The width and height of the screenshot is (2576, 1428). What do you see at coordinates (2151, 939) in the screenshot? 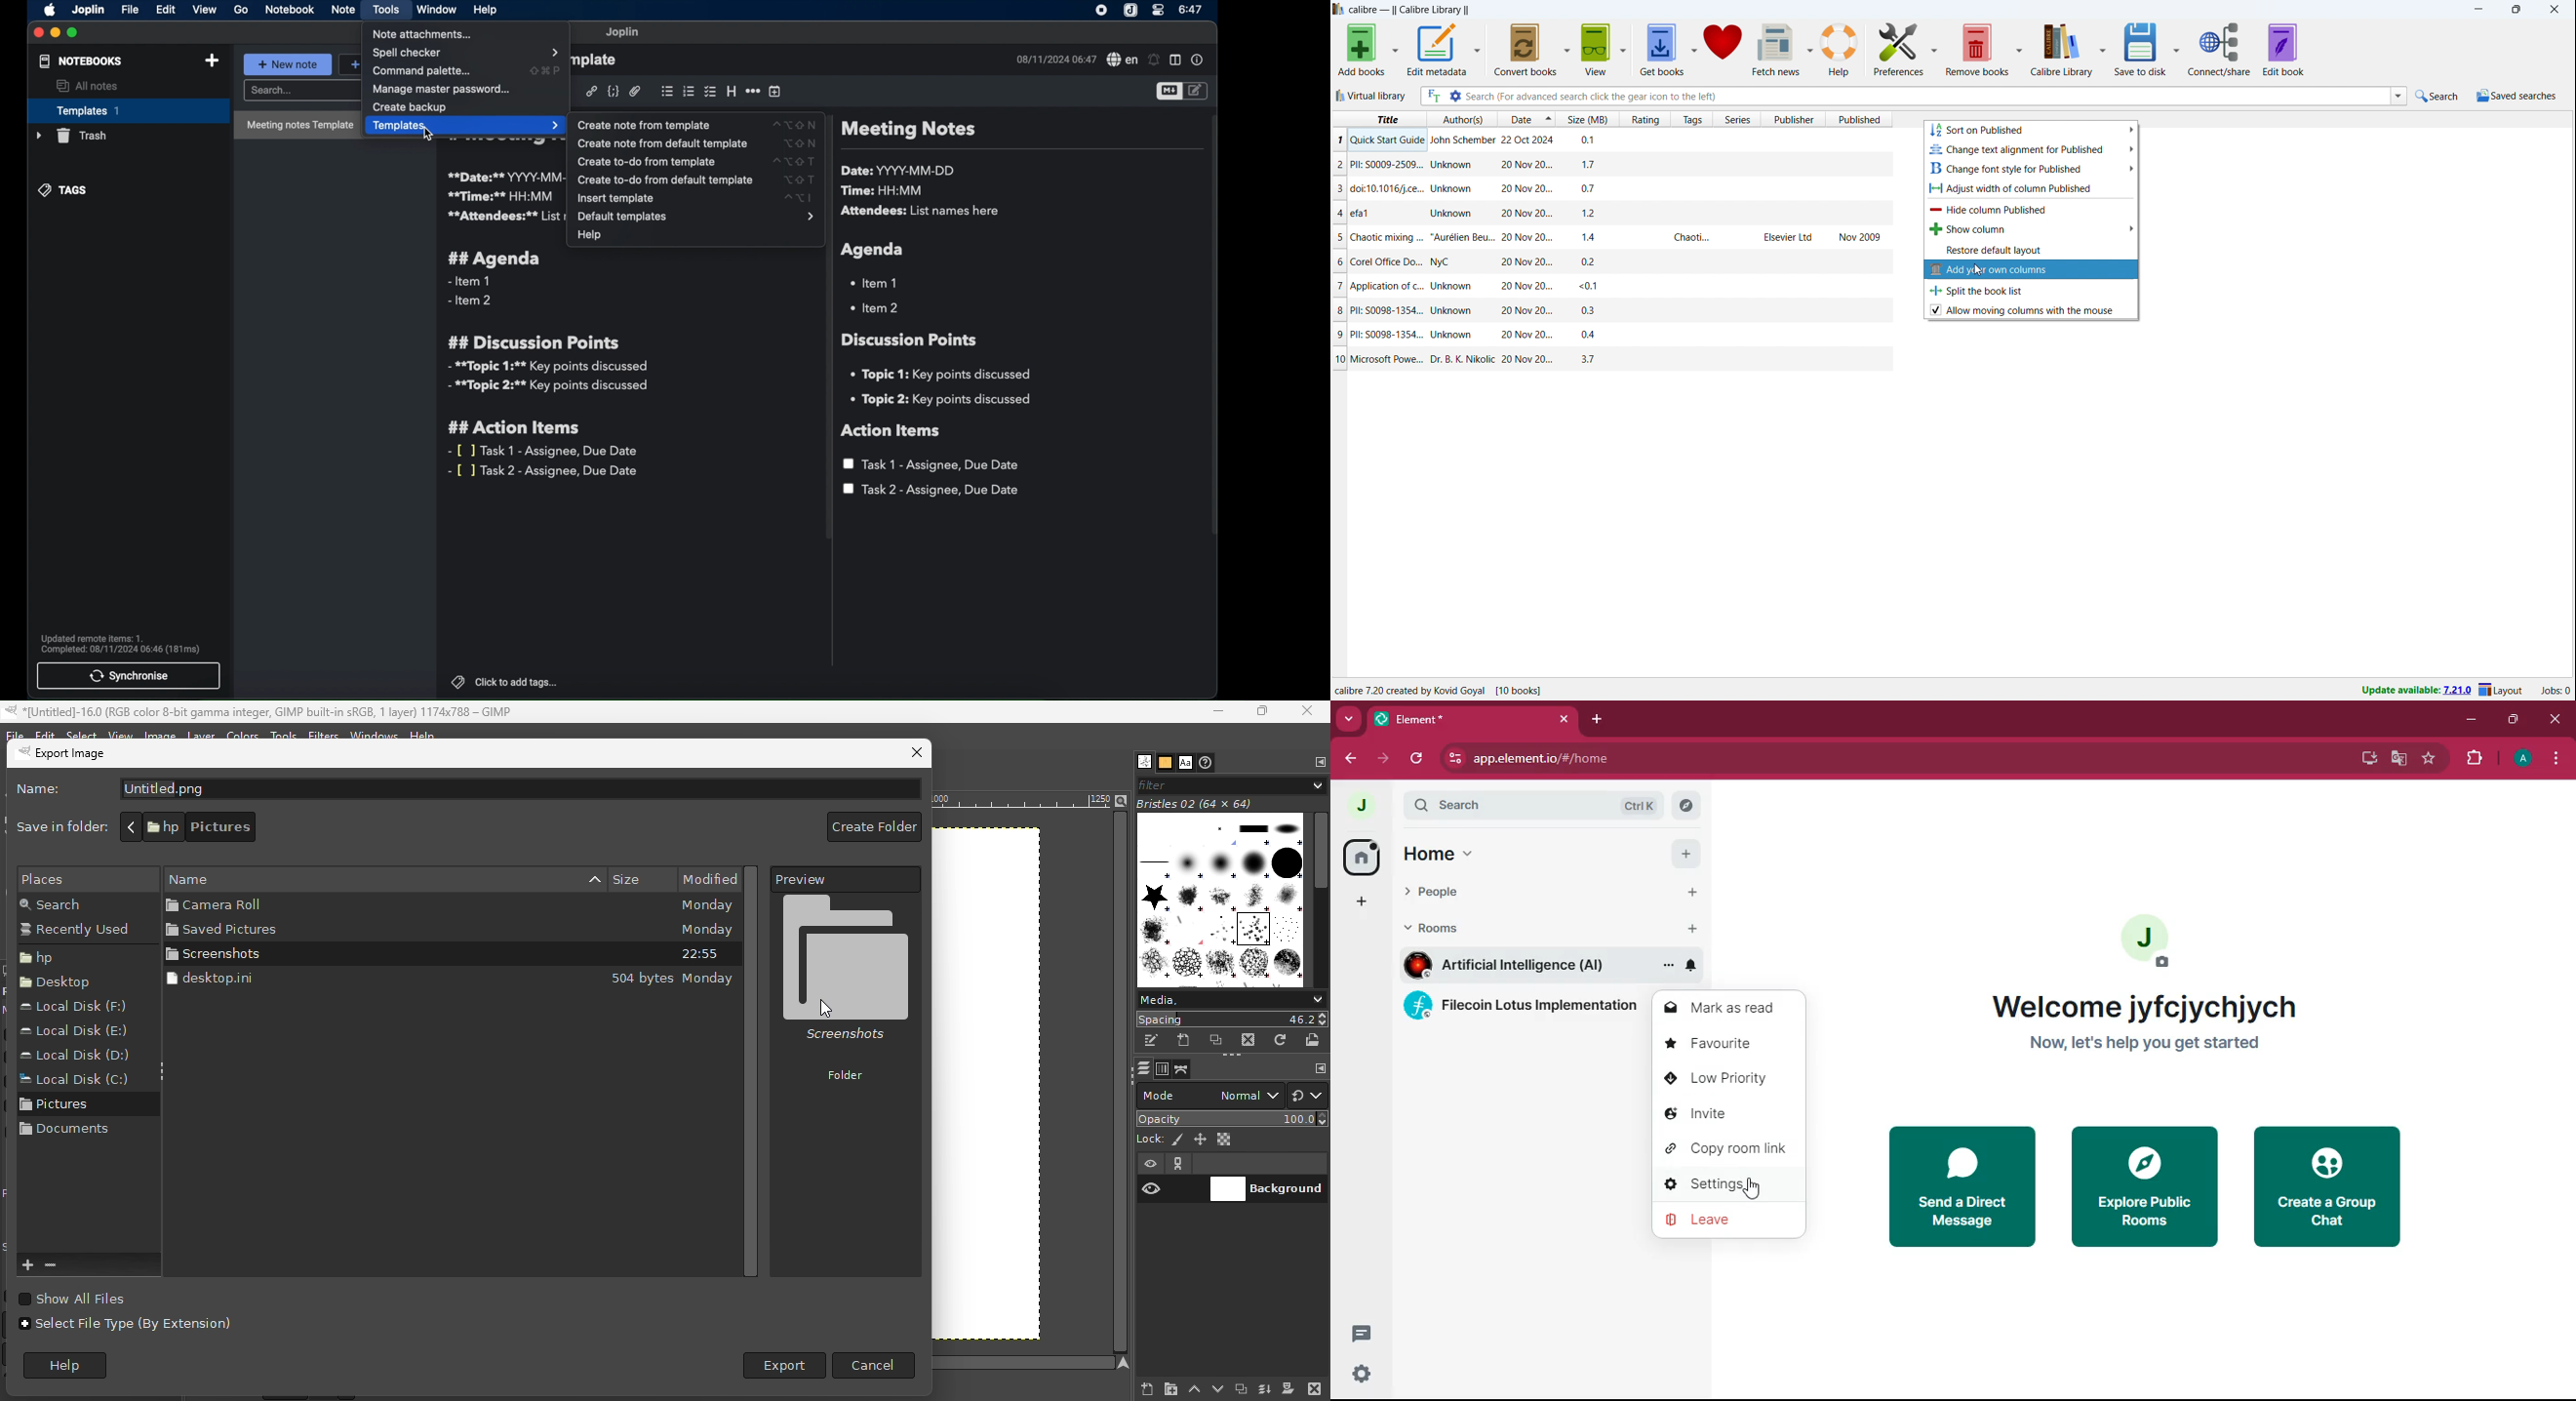
I see `profile picture` at bounding box center [2151, 939].